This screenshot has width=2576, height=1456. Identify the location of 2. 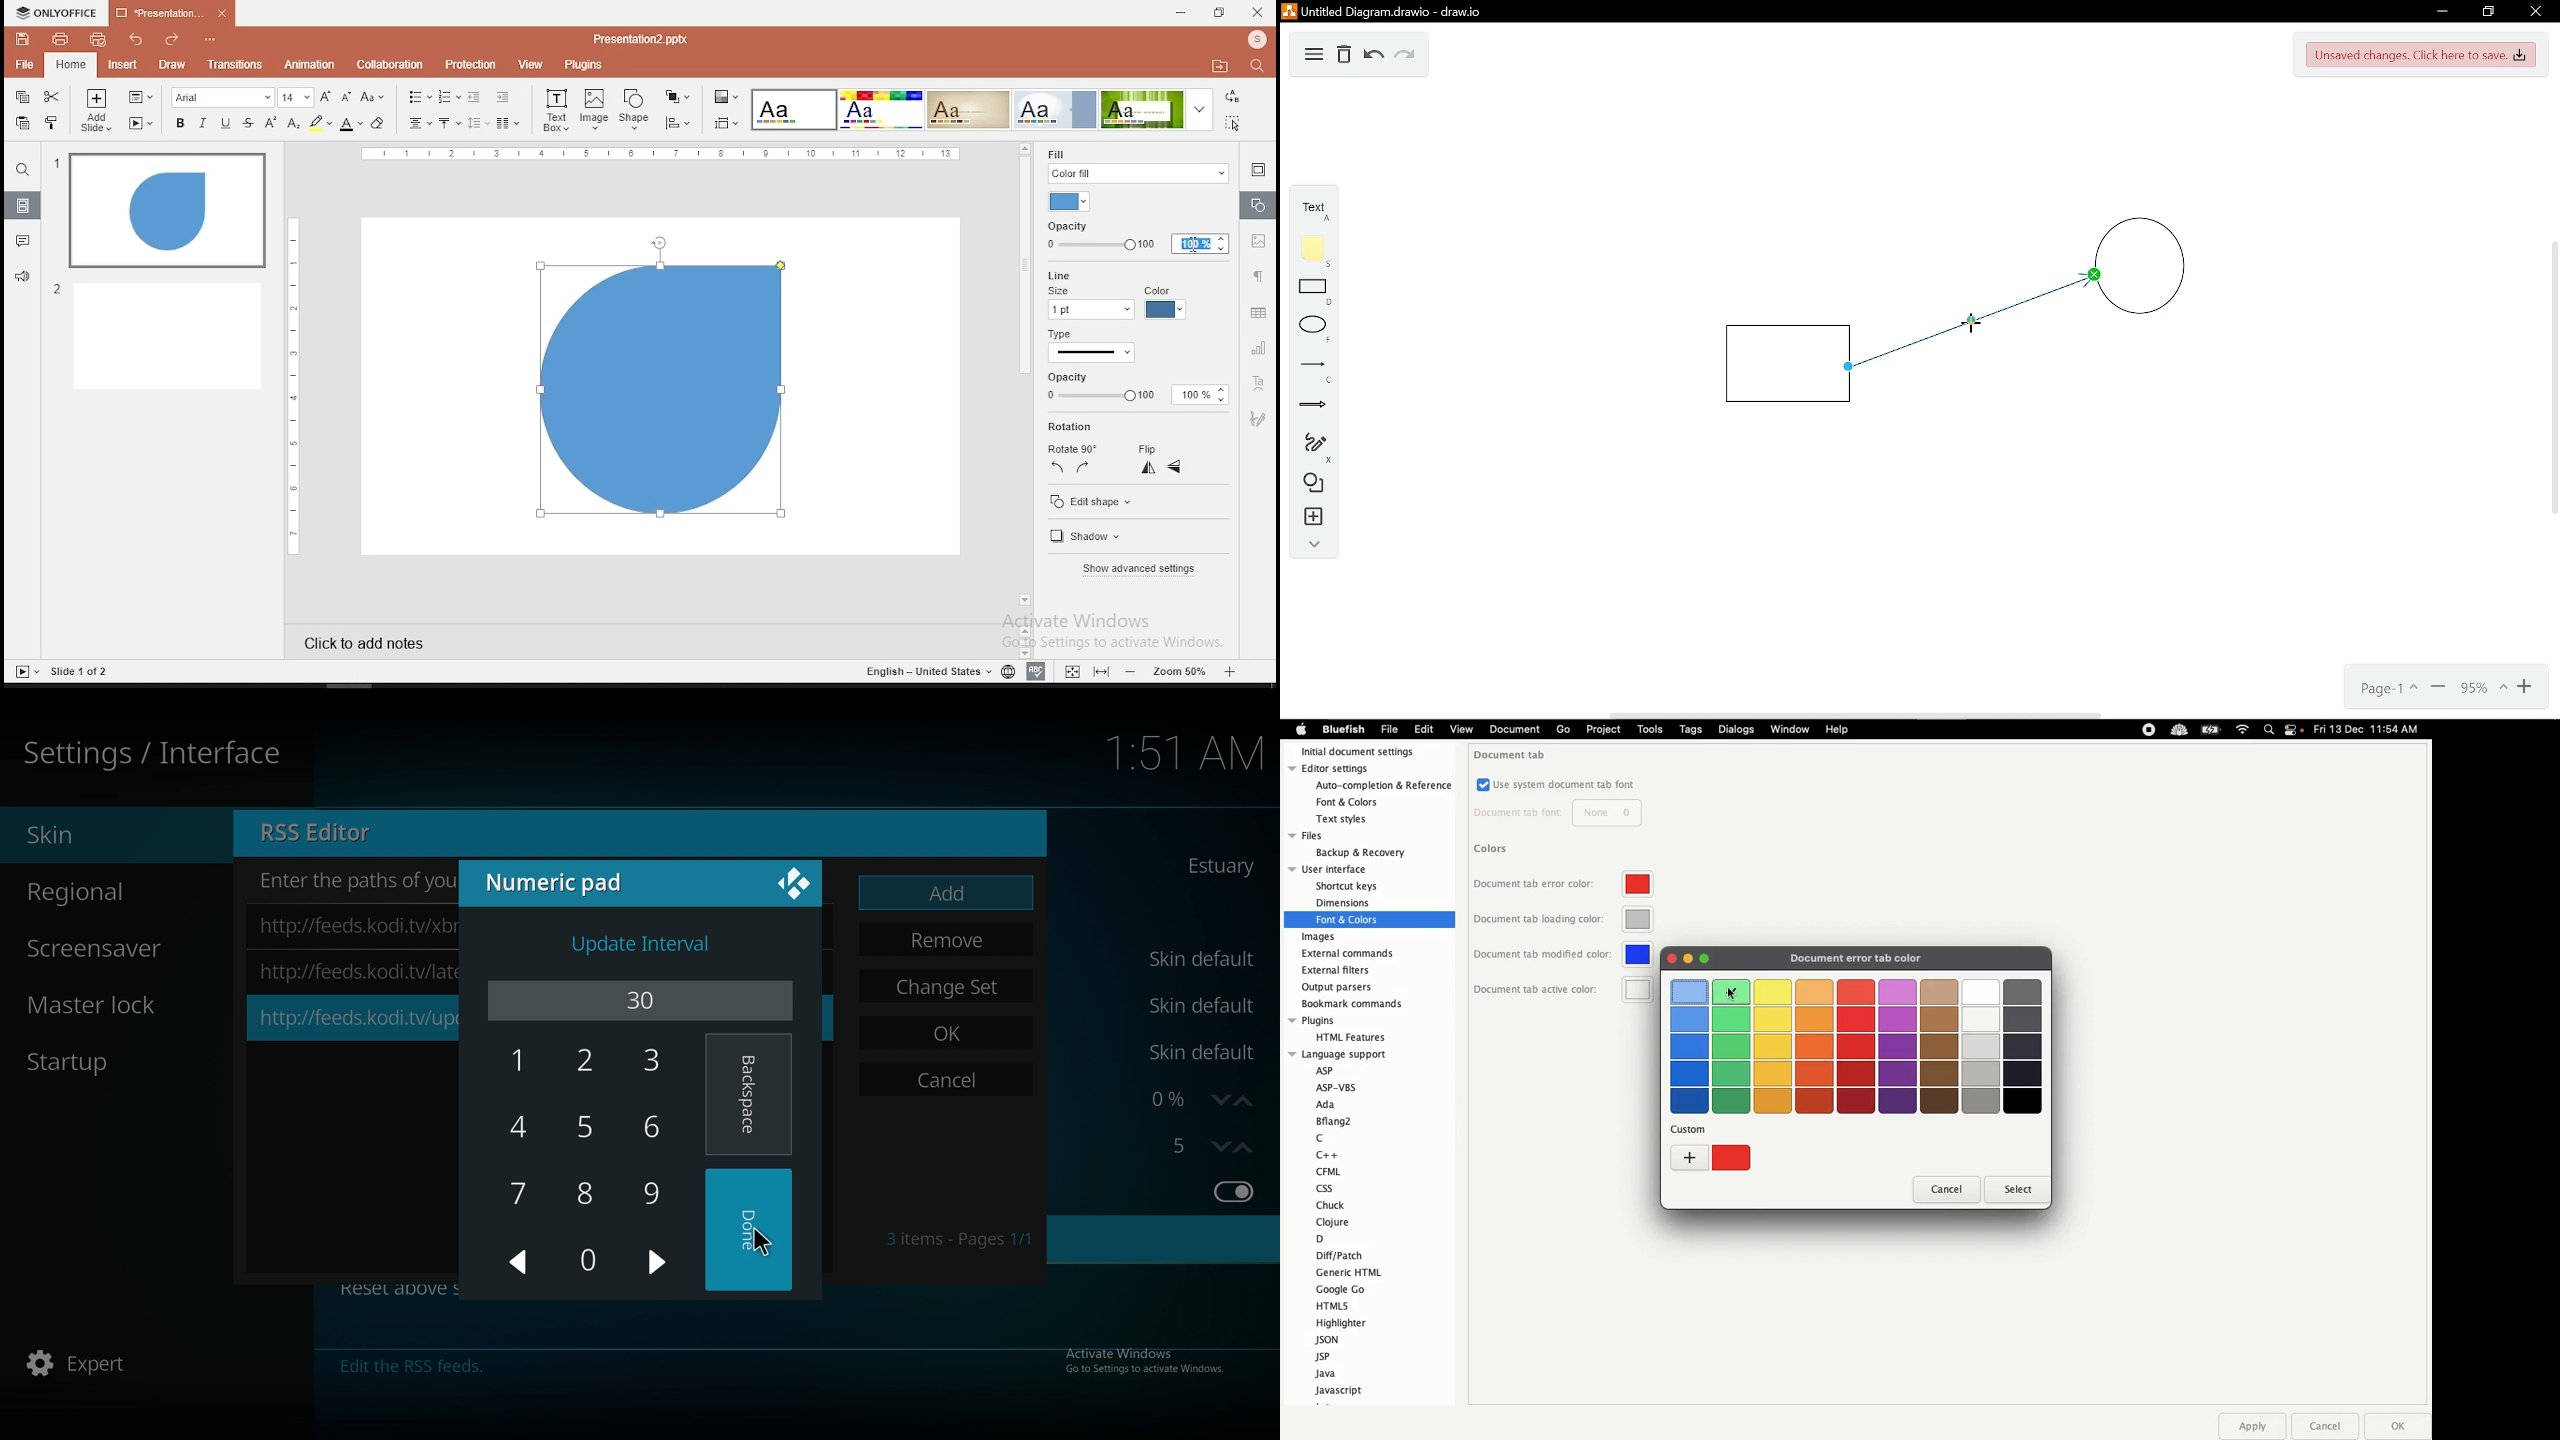
(581, 1061).